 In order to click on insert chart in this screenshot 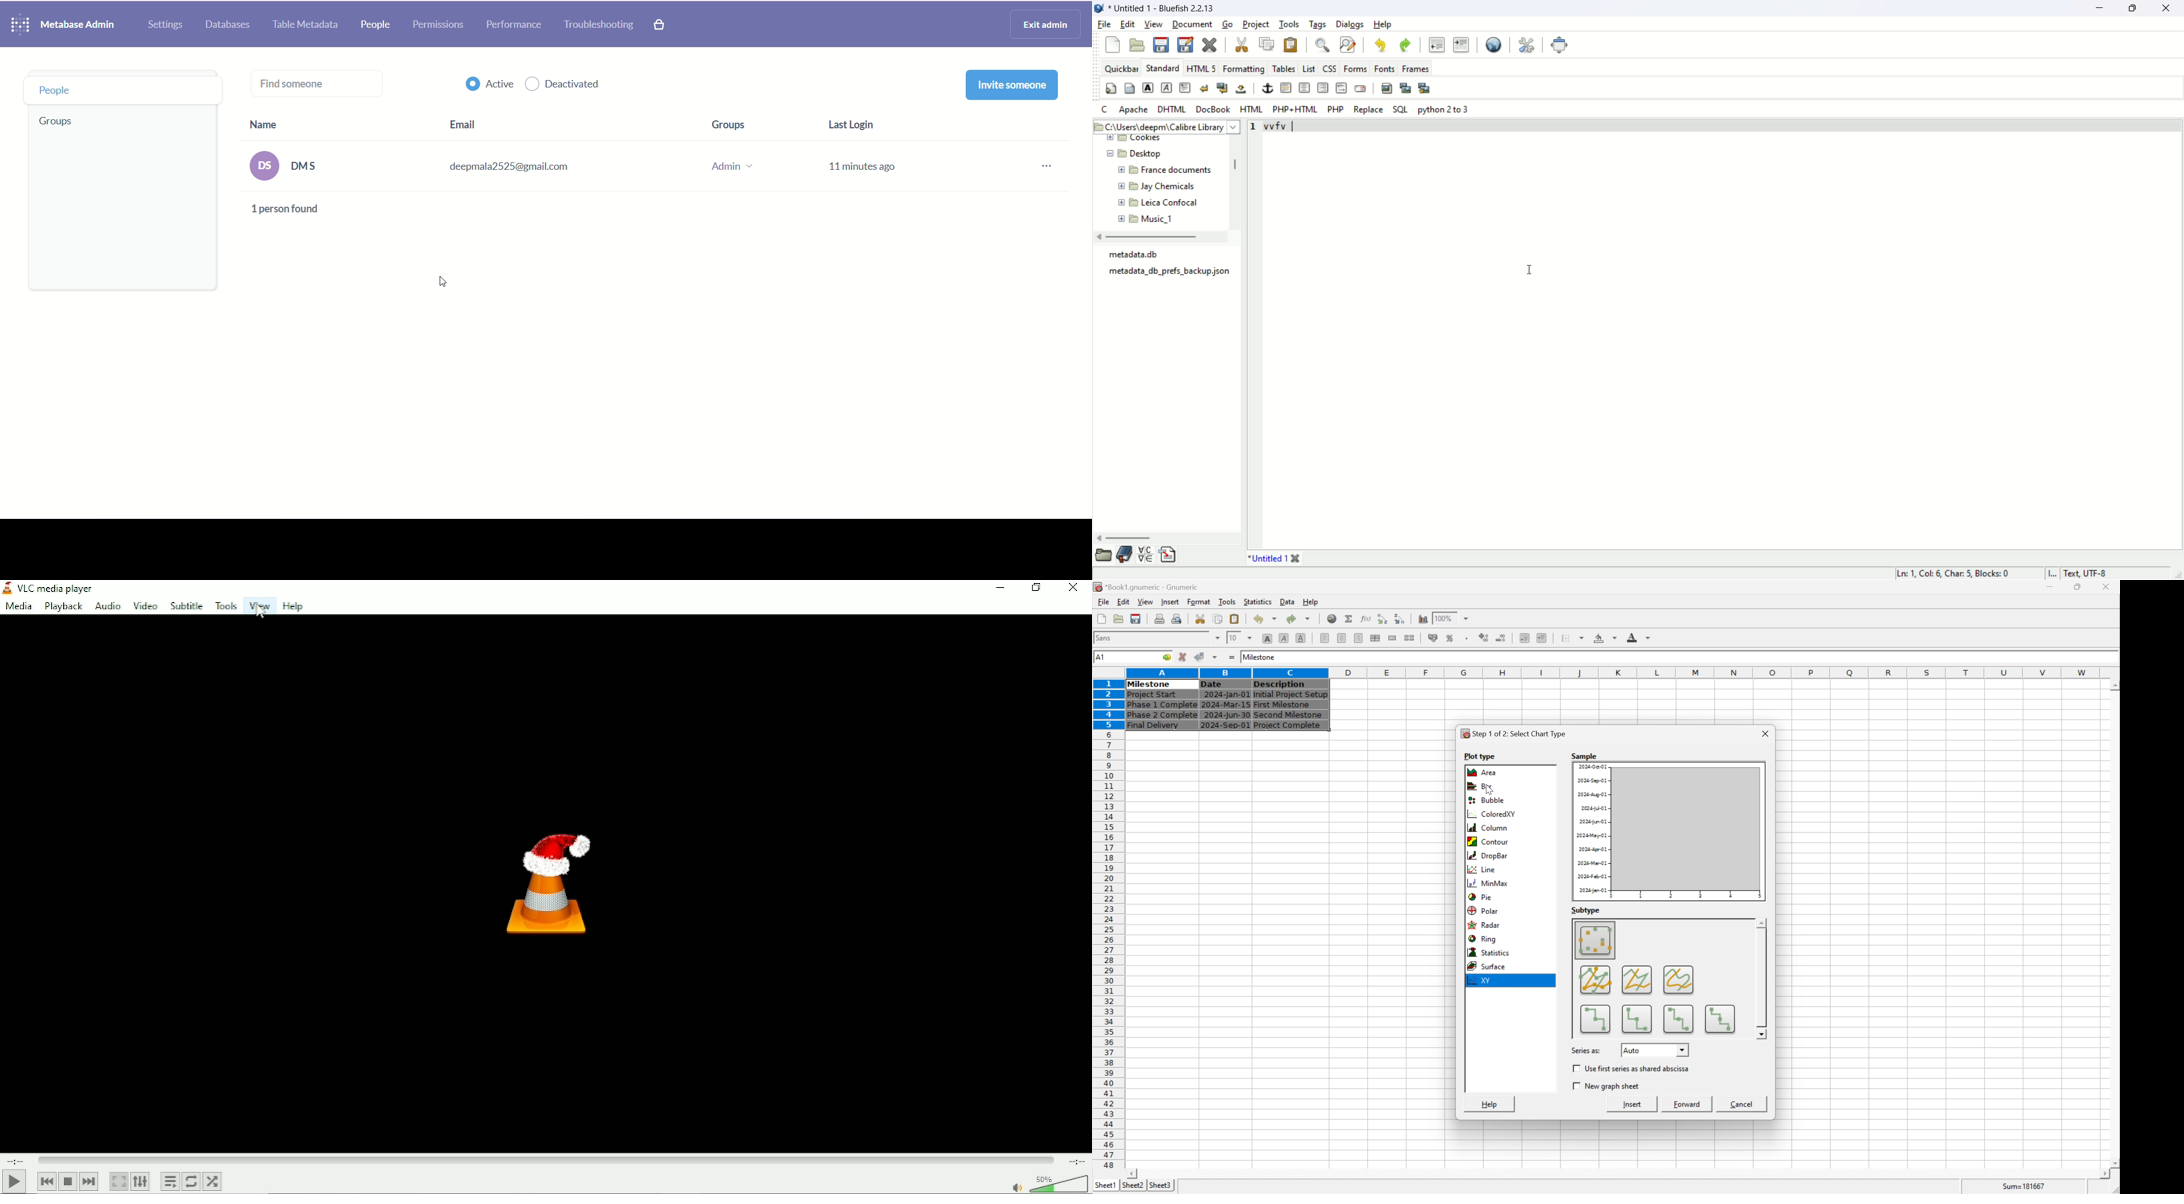, I will do `click(1422, 618)`.